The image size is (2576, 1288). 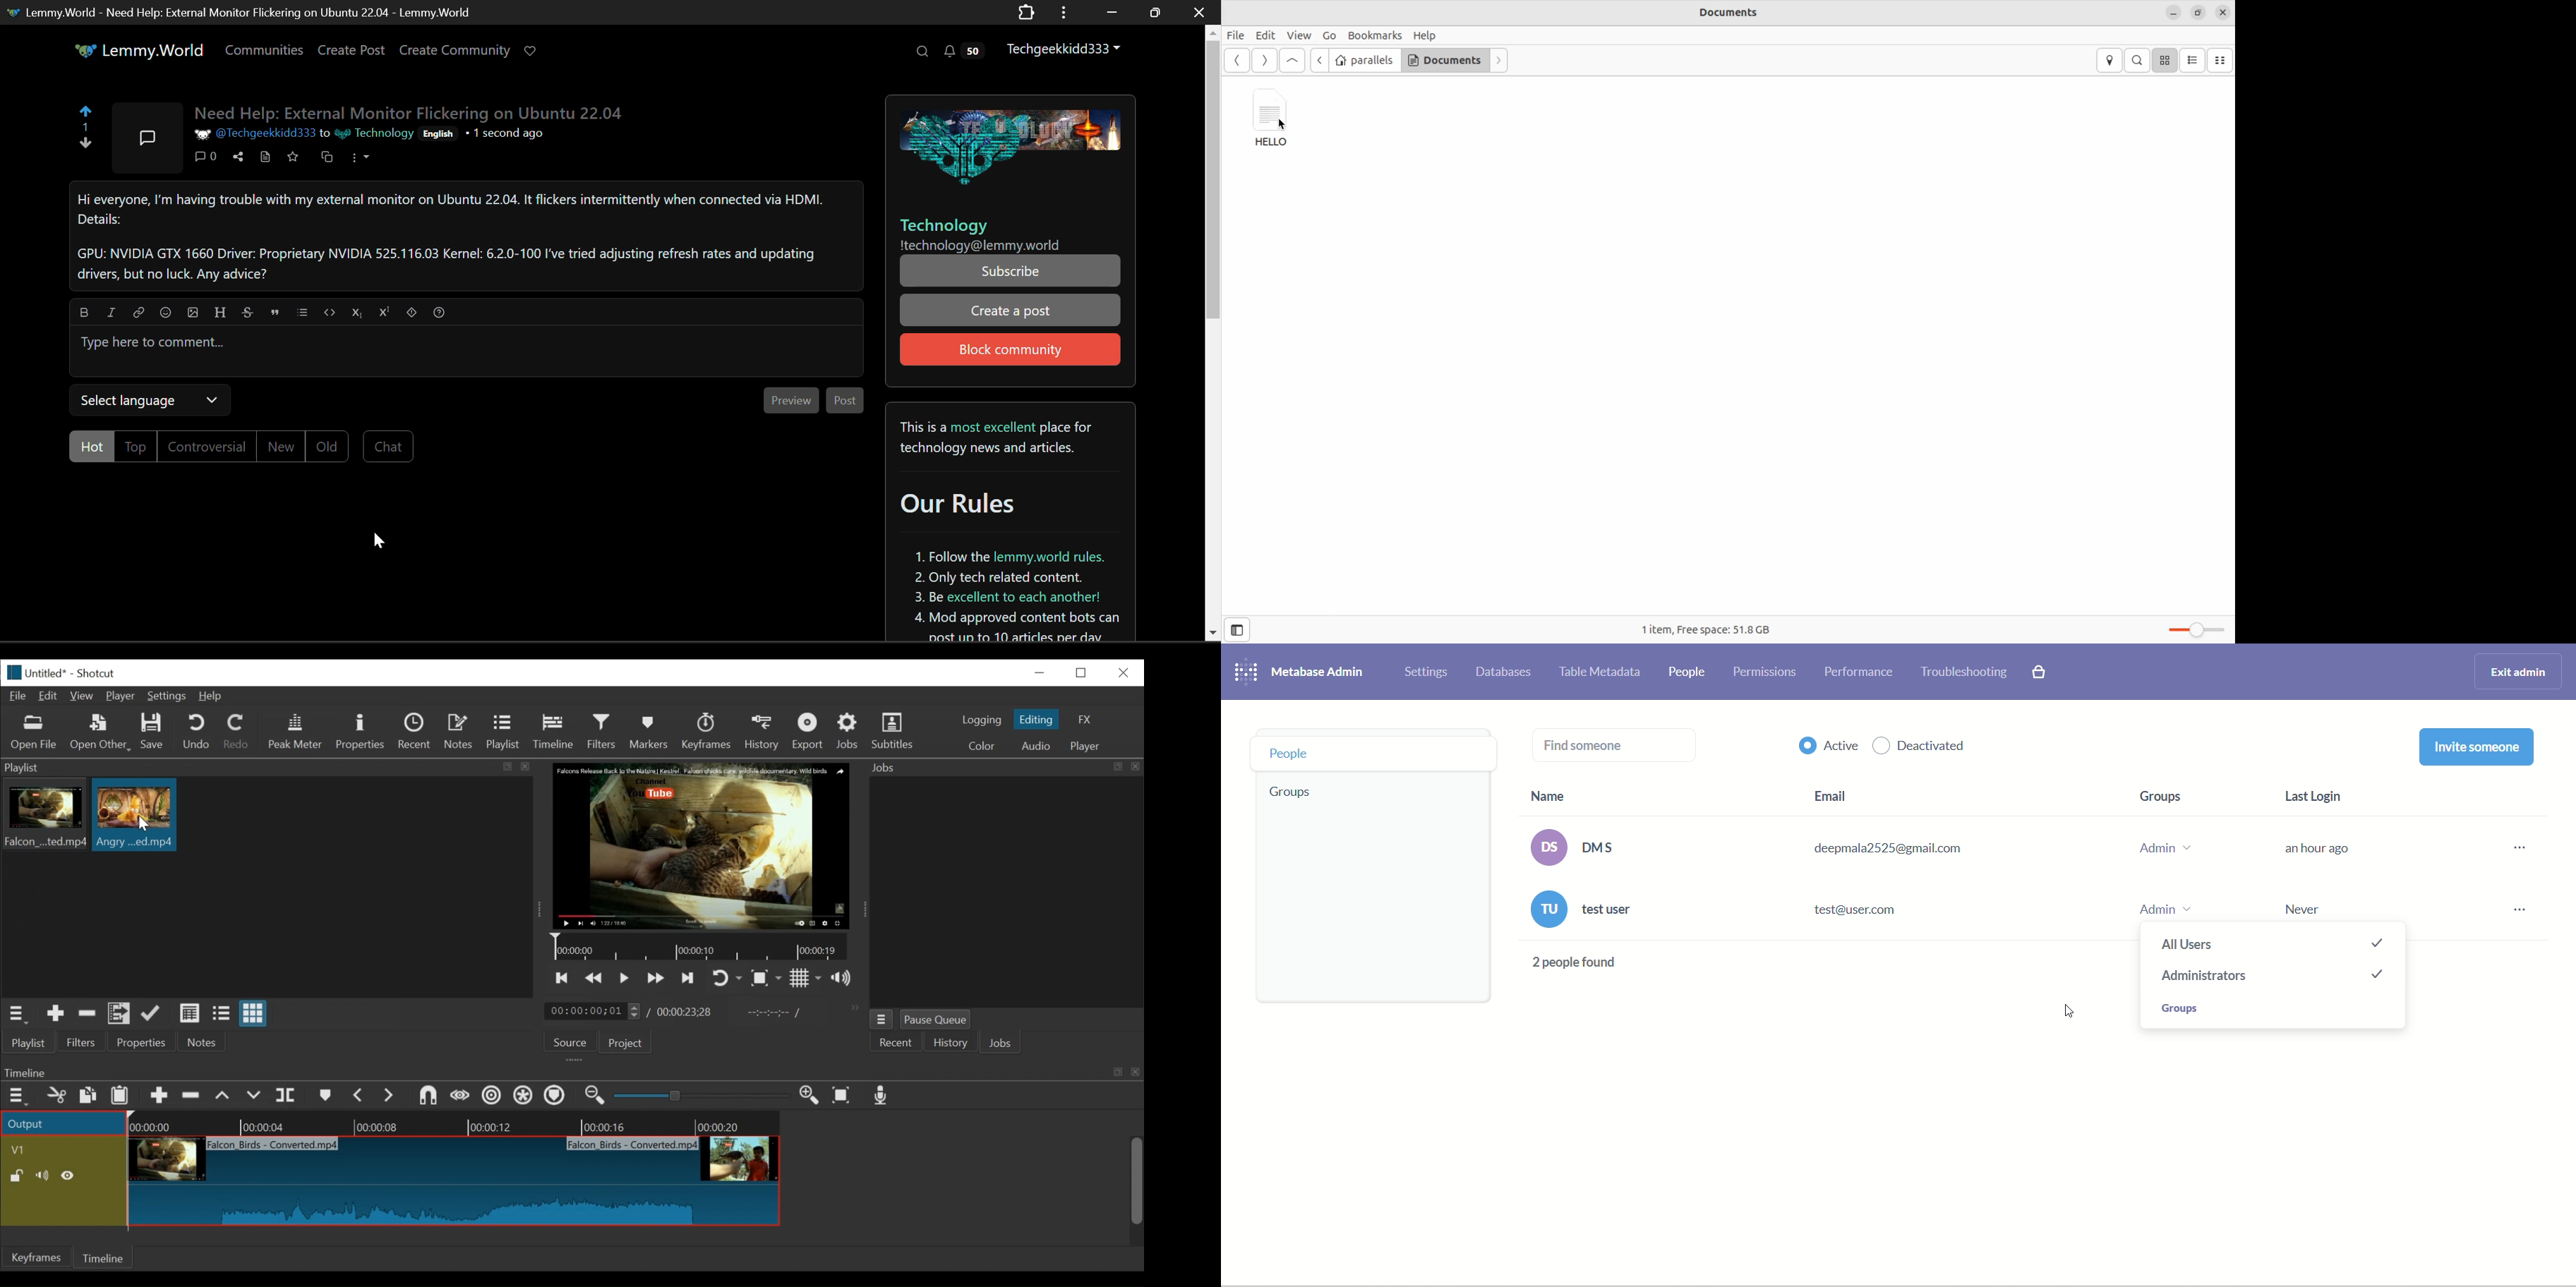 I want to click on update, so click(x=153, y=1016).